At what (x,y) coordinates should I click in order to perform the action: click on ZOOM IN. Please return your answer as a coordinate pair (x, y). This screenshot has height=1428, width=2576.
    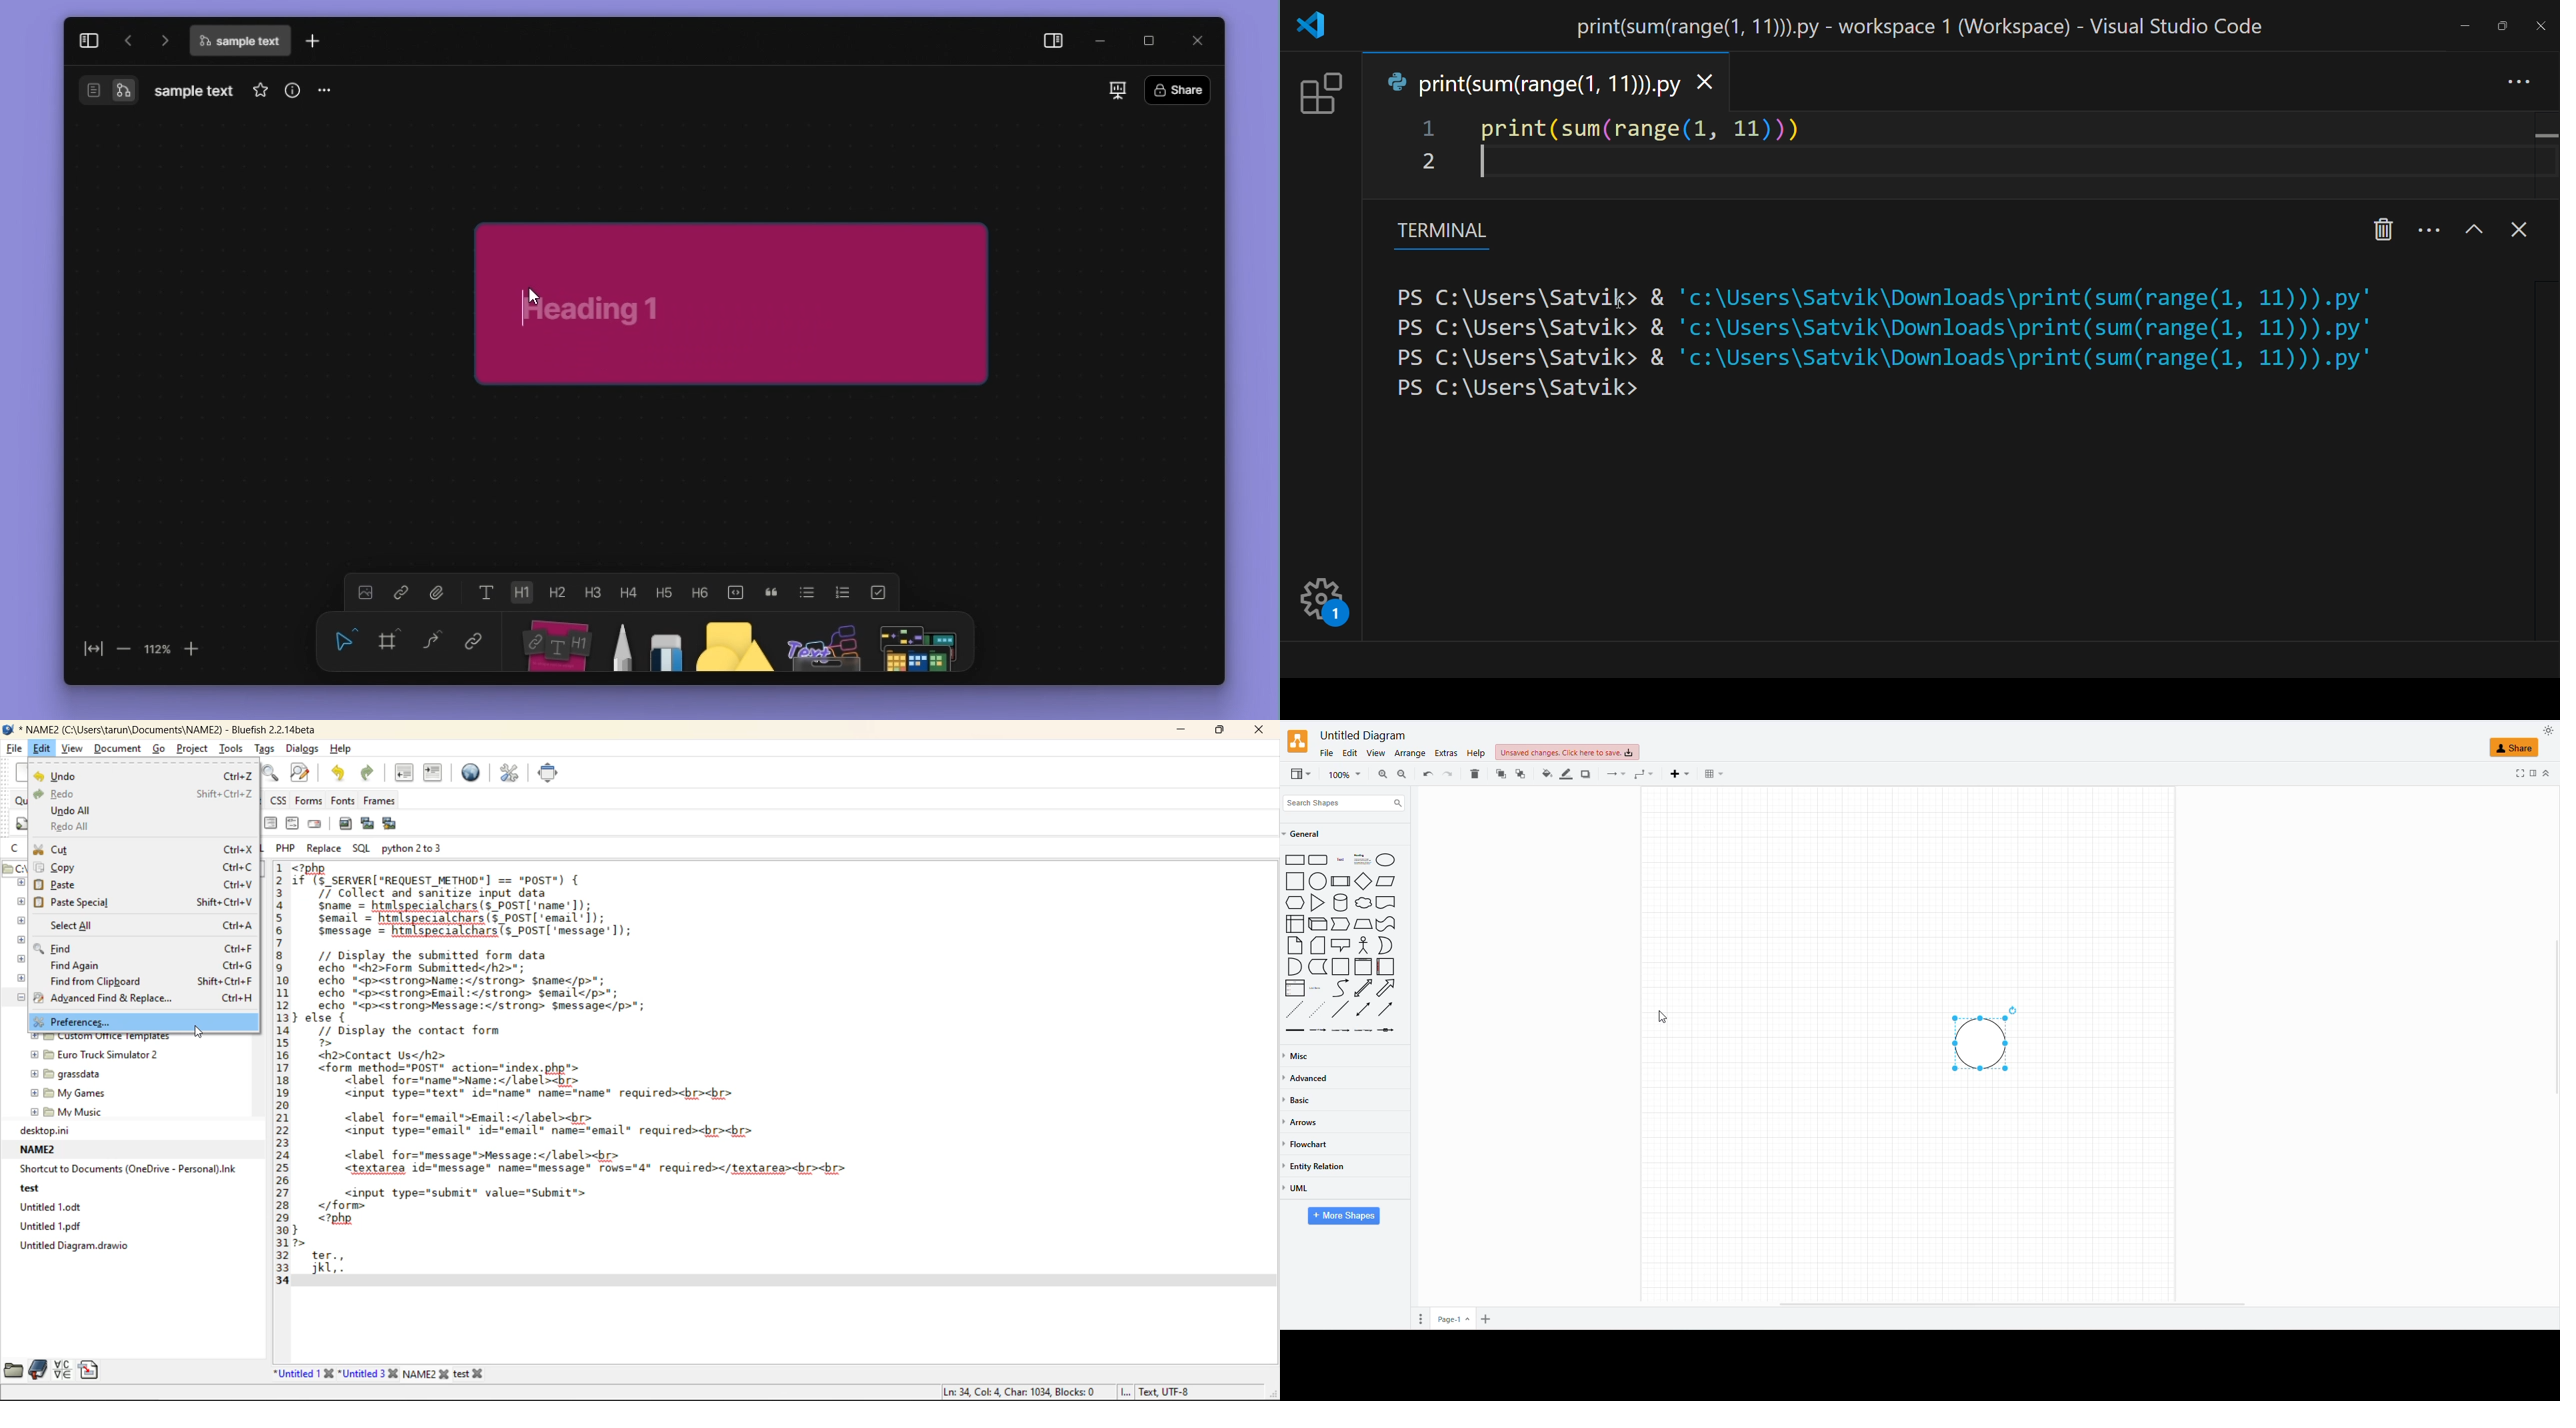
    Looking at the image, I should click on (1380, 775).